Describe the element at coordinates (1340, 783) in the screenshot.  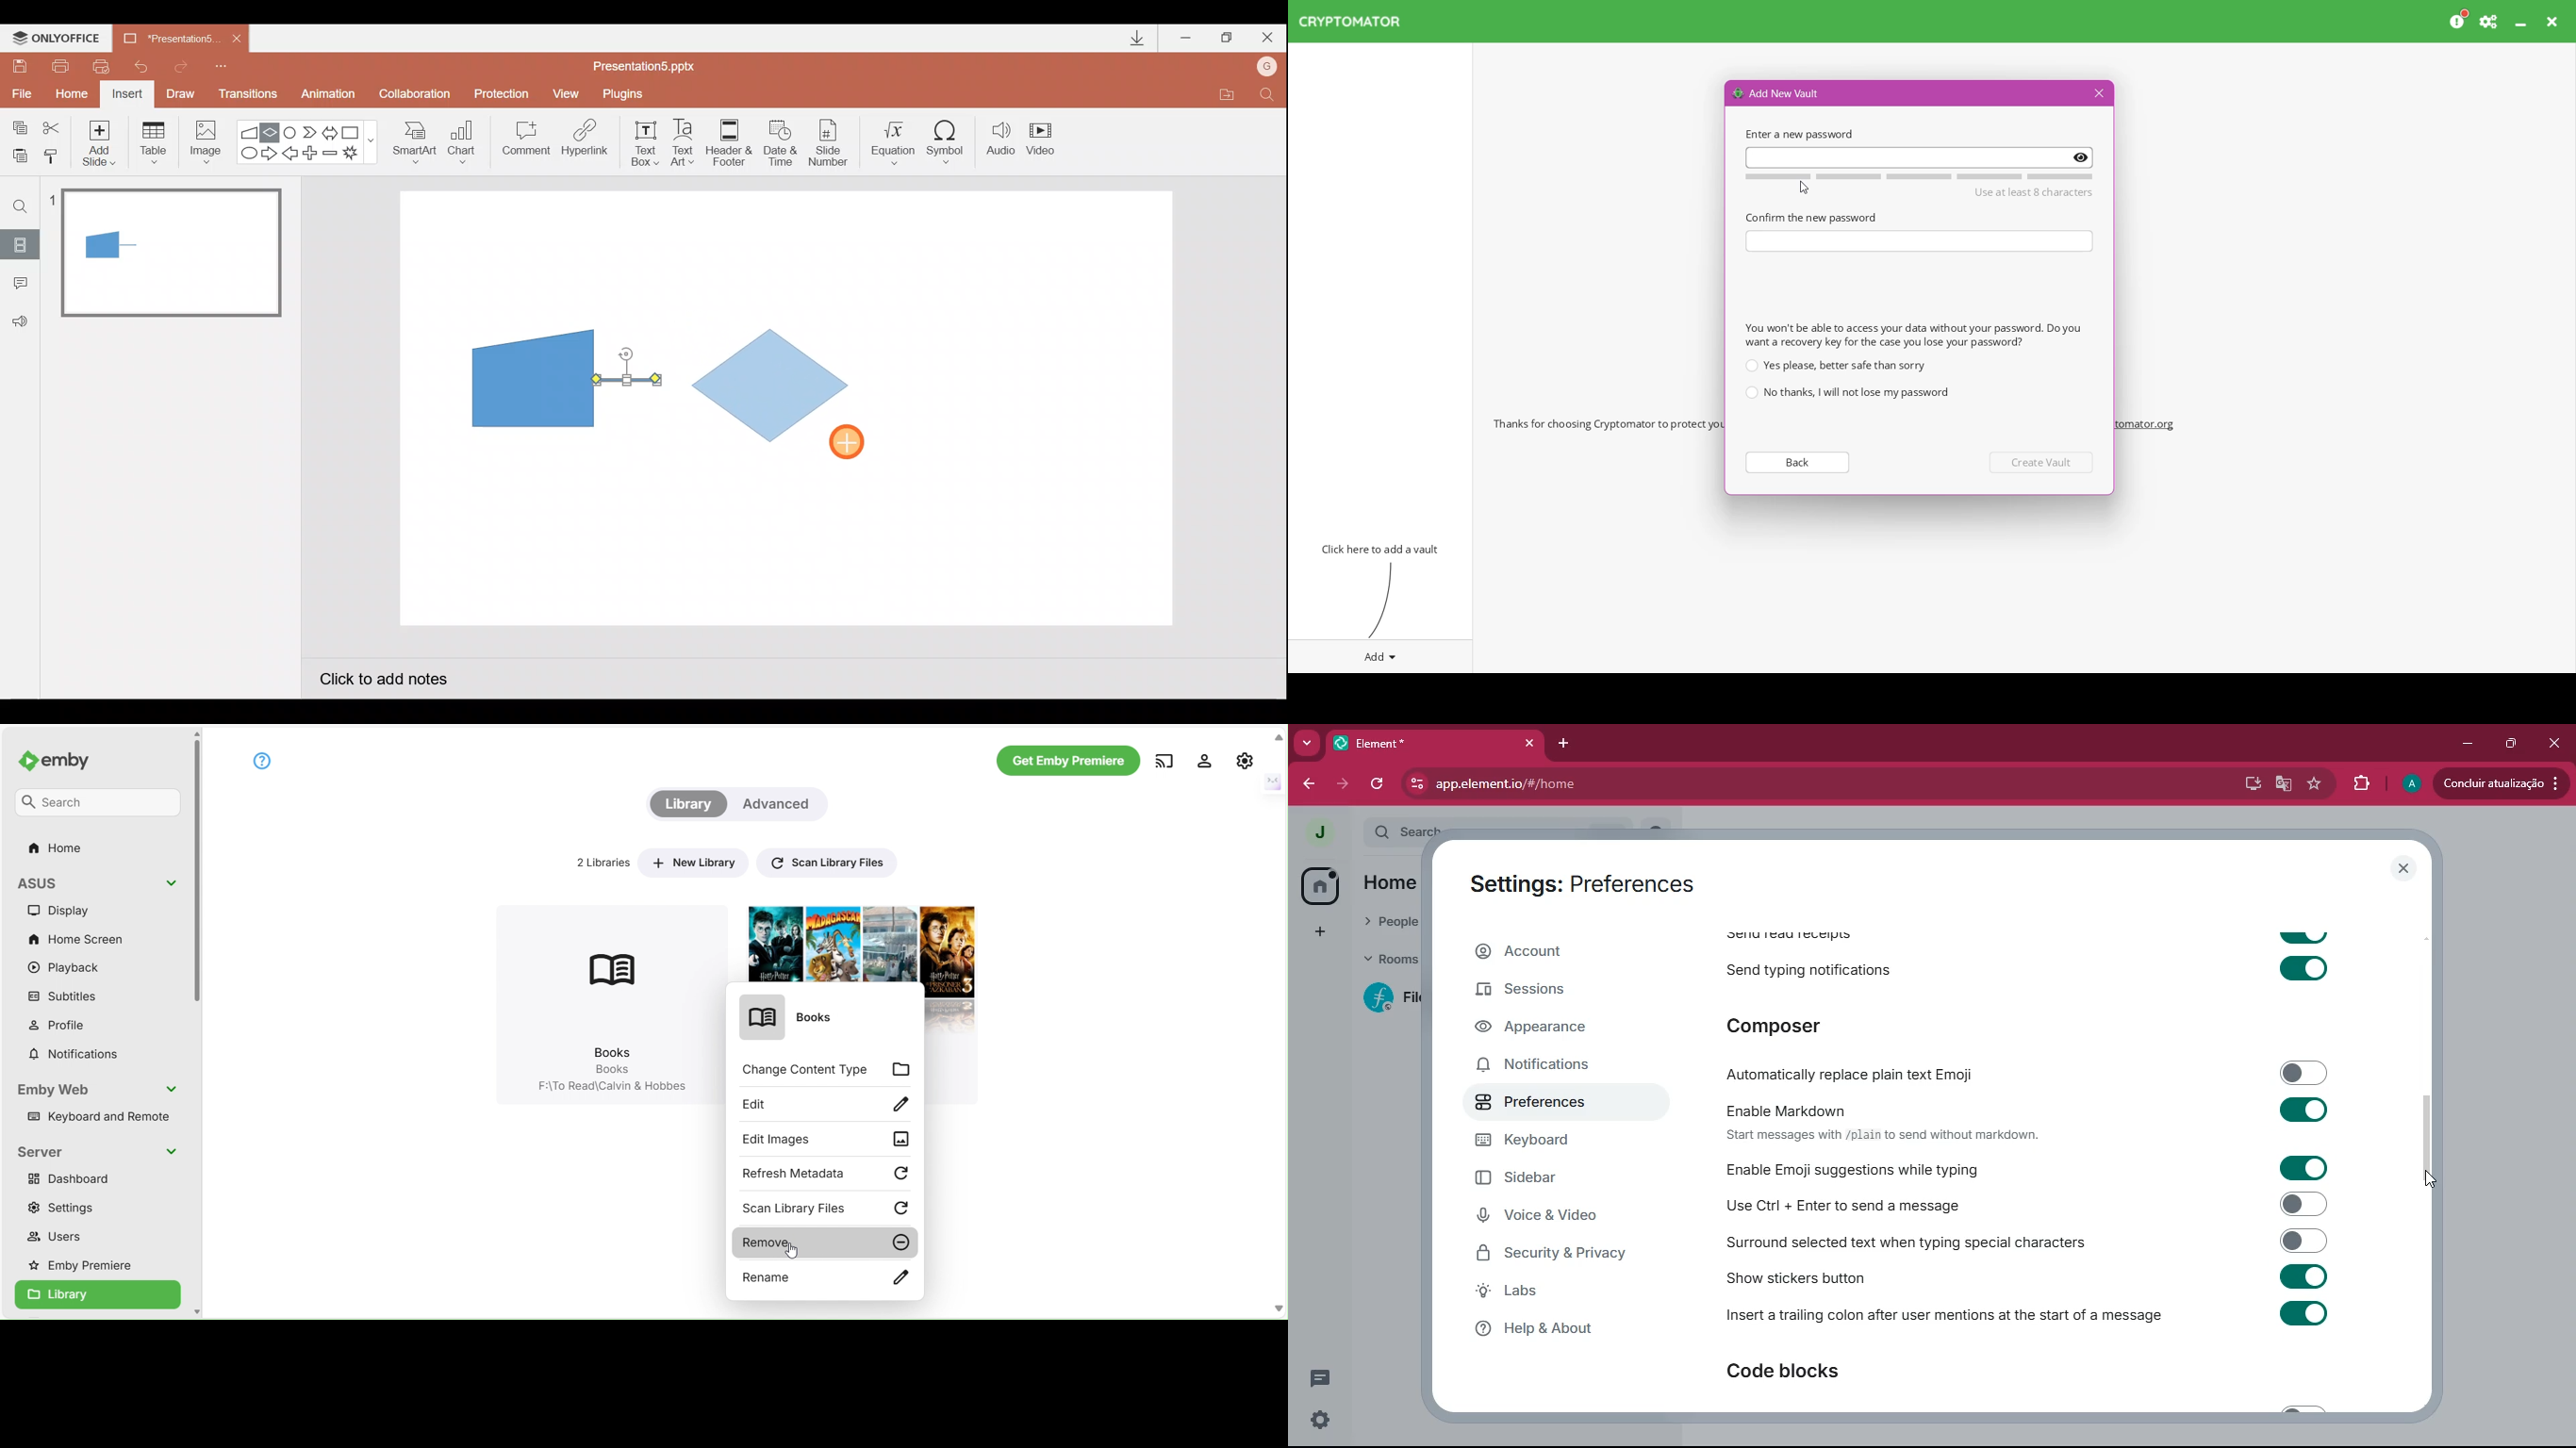
I see `forward` at that location.